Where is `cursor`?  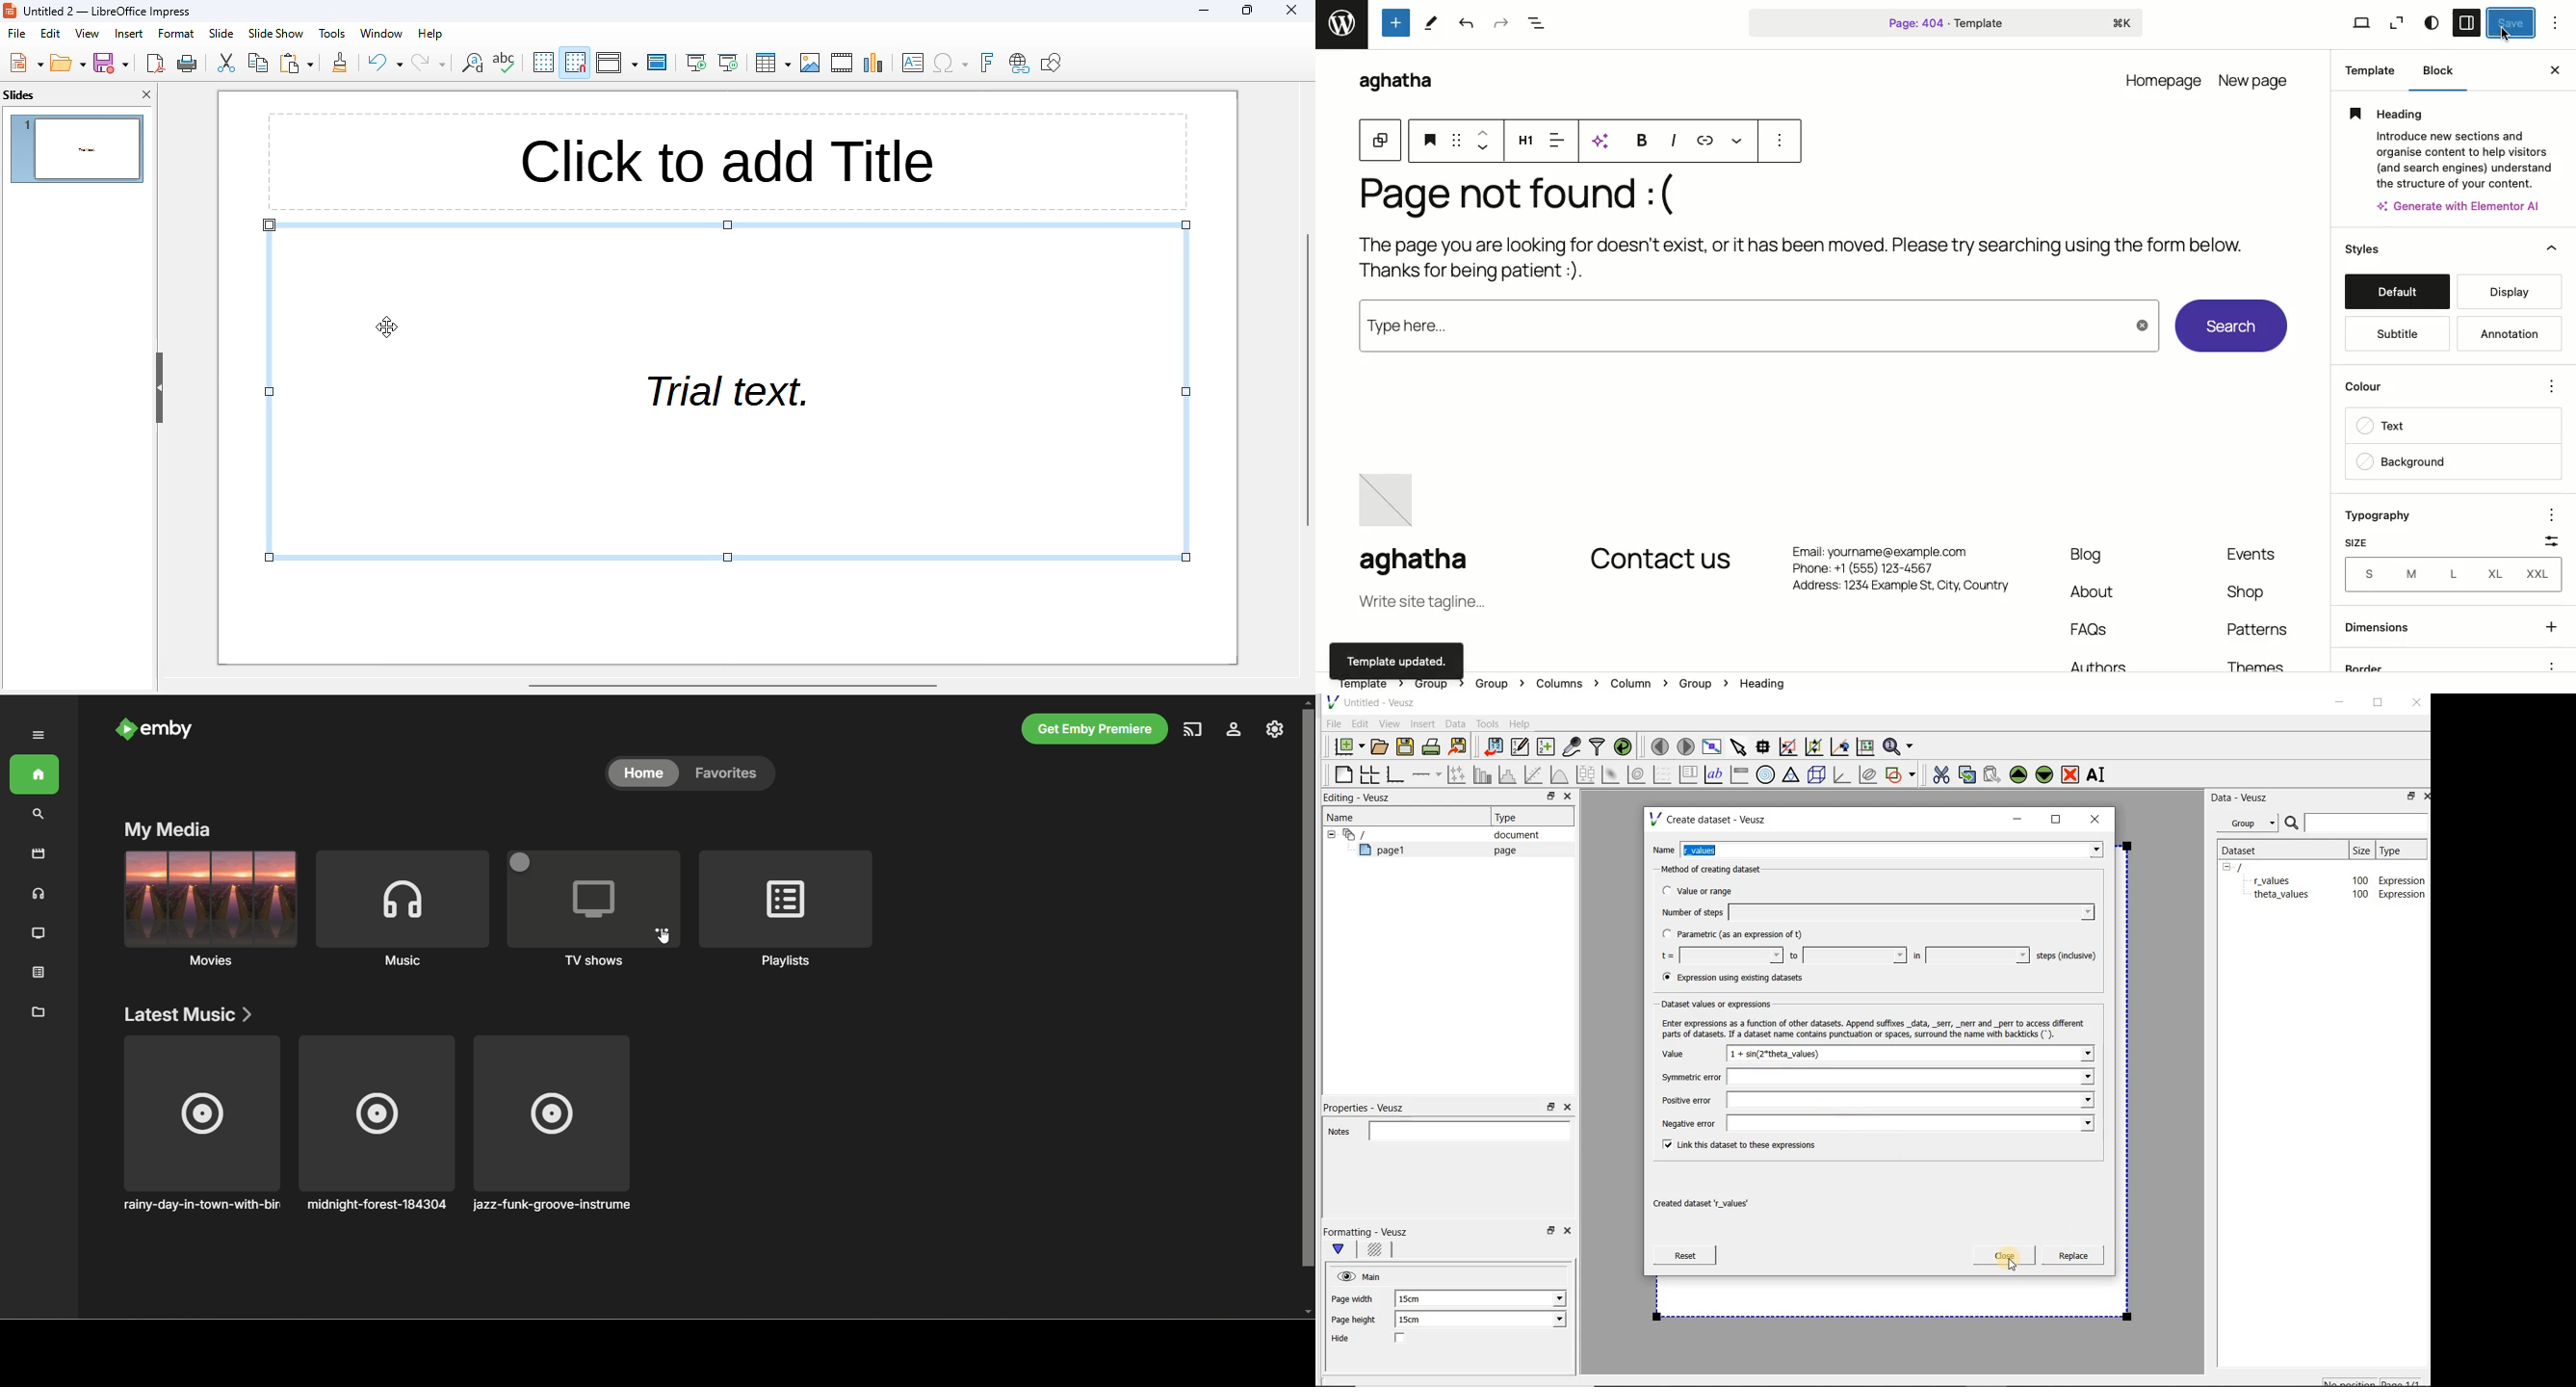
cursor is located at coordinates (387, 327).